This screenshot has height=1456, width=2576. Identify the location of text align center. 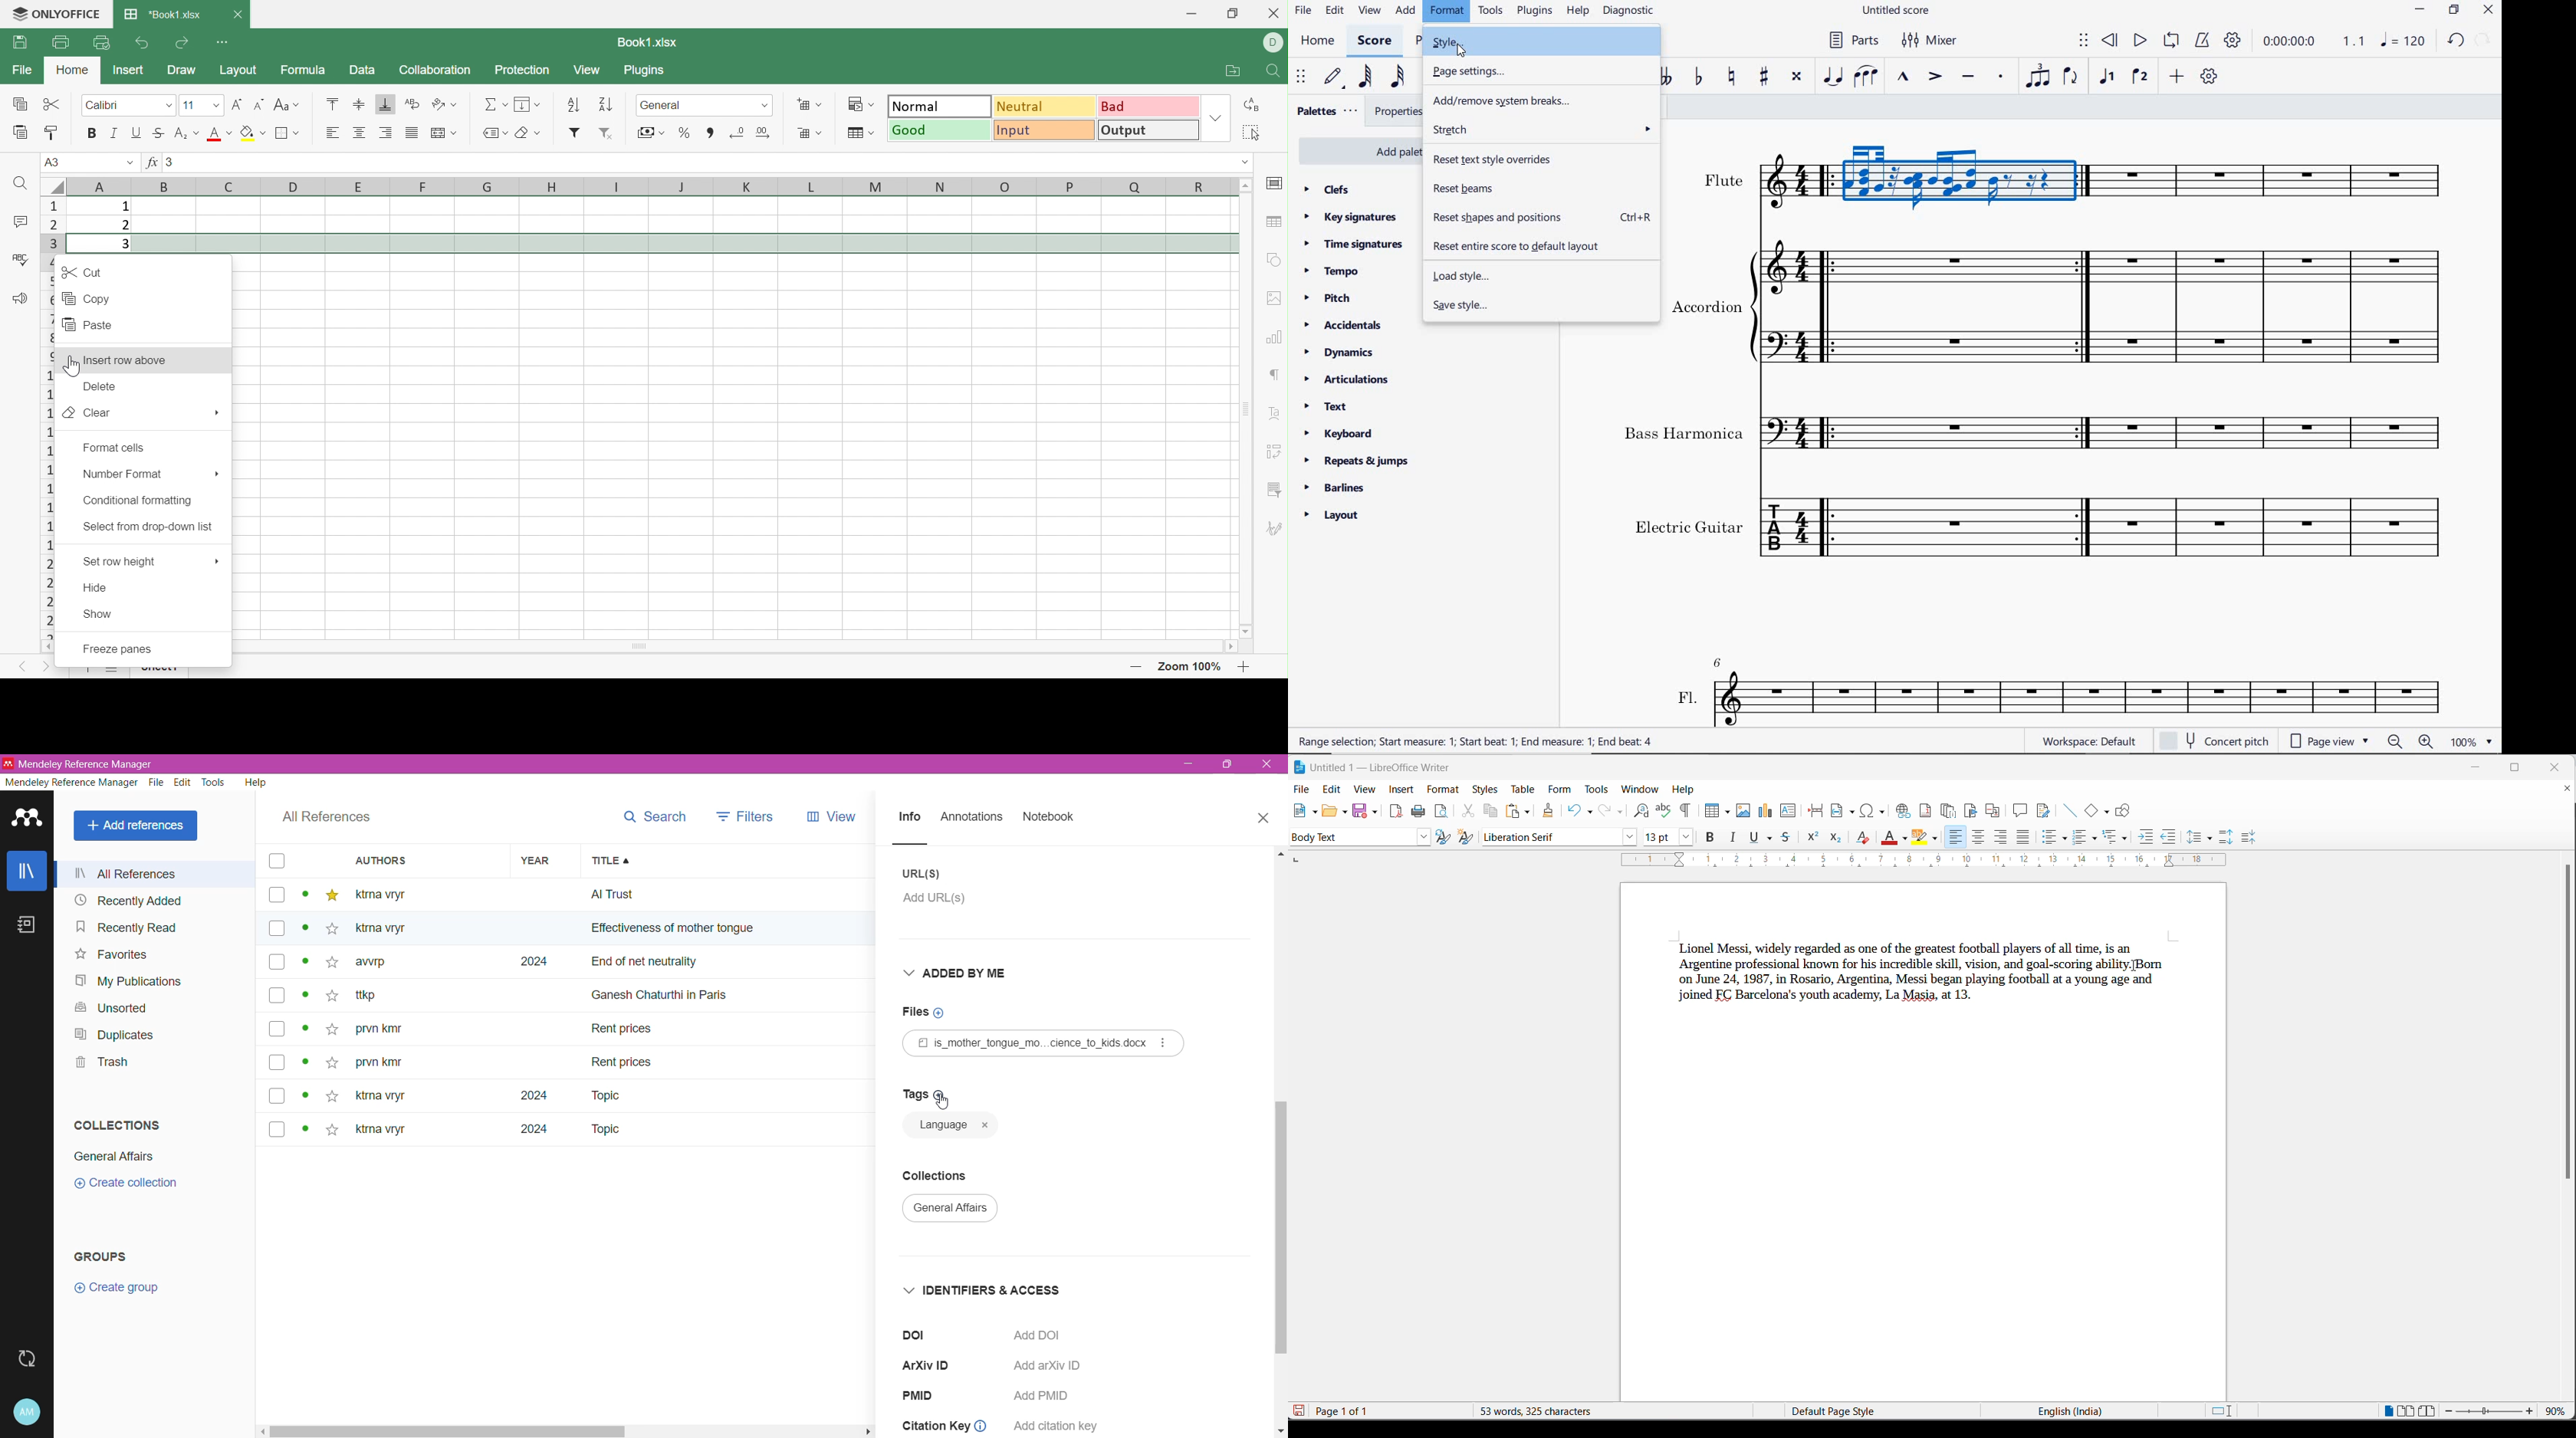
(1978, 838).